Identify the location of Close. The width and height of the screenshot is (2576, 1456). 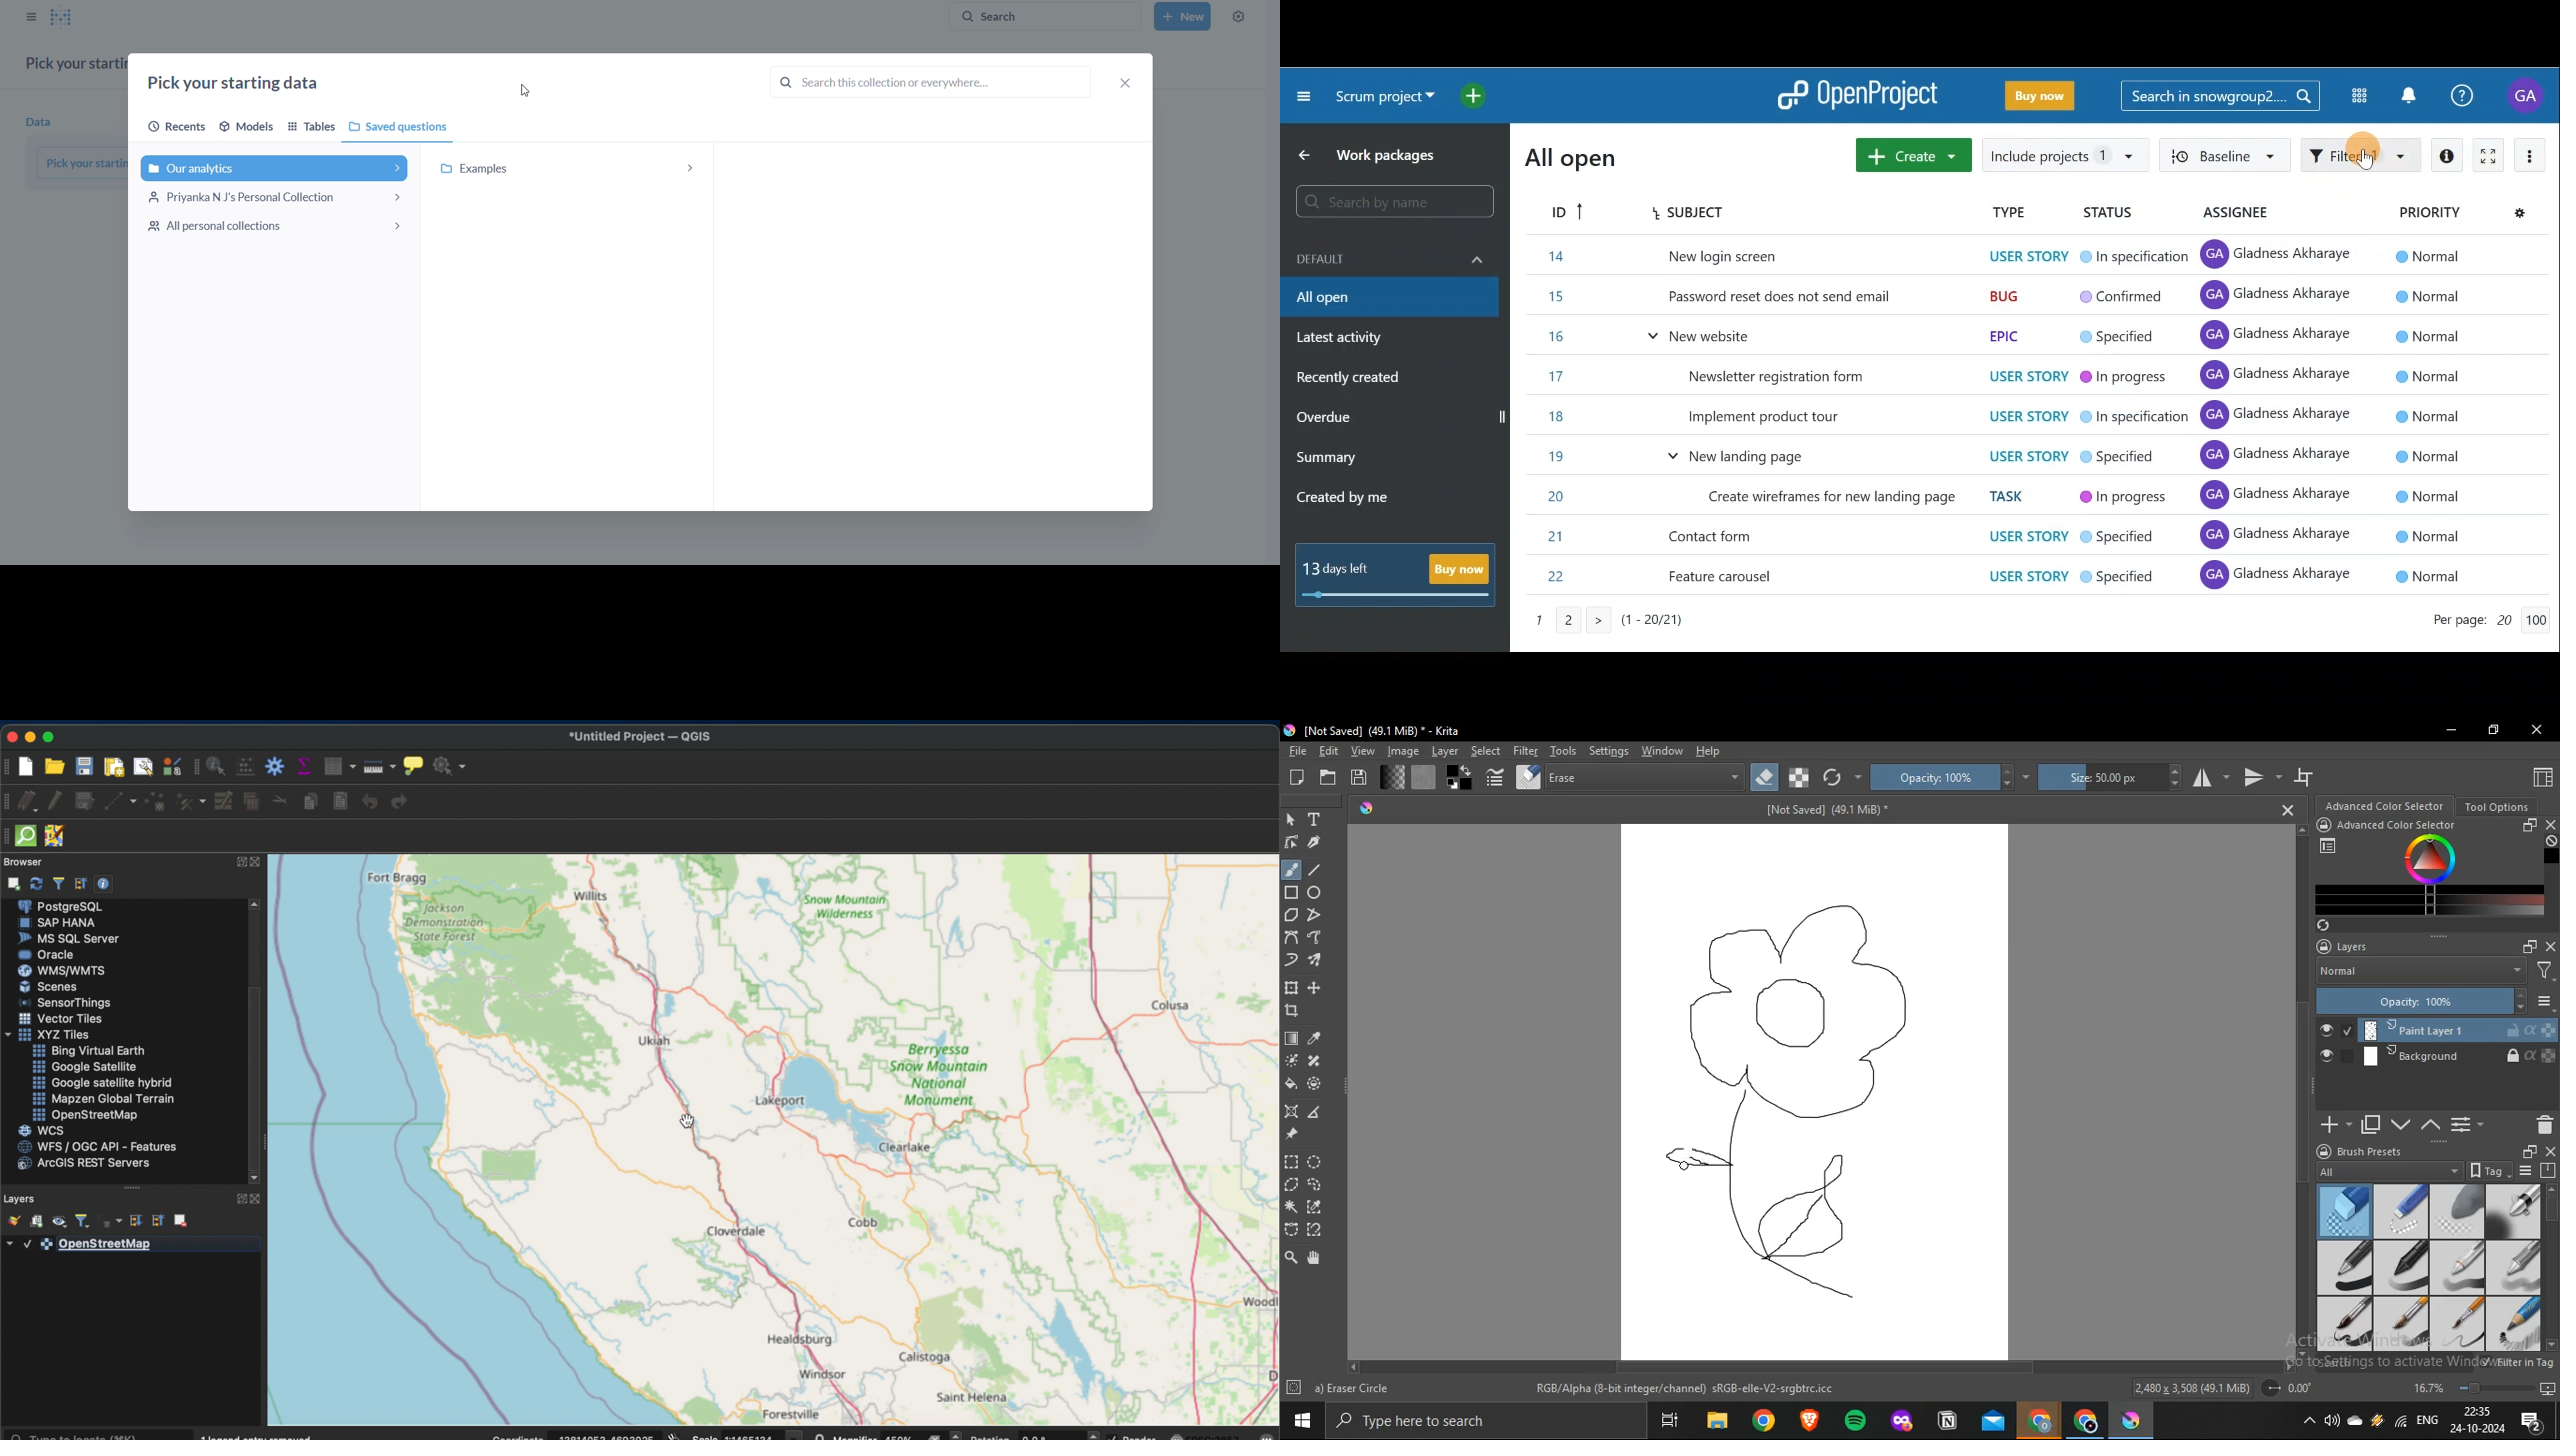
(2538, 729).